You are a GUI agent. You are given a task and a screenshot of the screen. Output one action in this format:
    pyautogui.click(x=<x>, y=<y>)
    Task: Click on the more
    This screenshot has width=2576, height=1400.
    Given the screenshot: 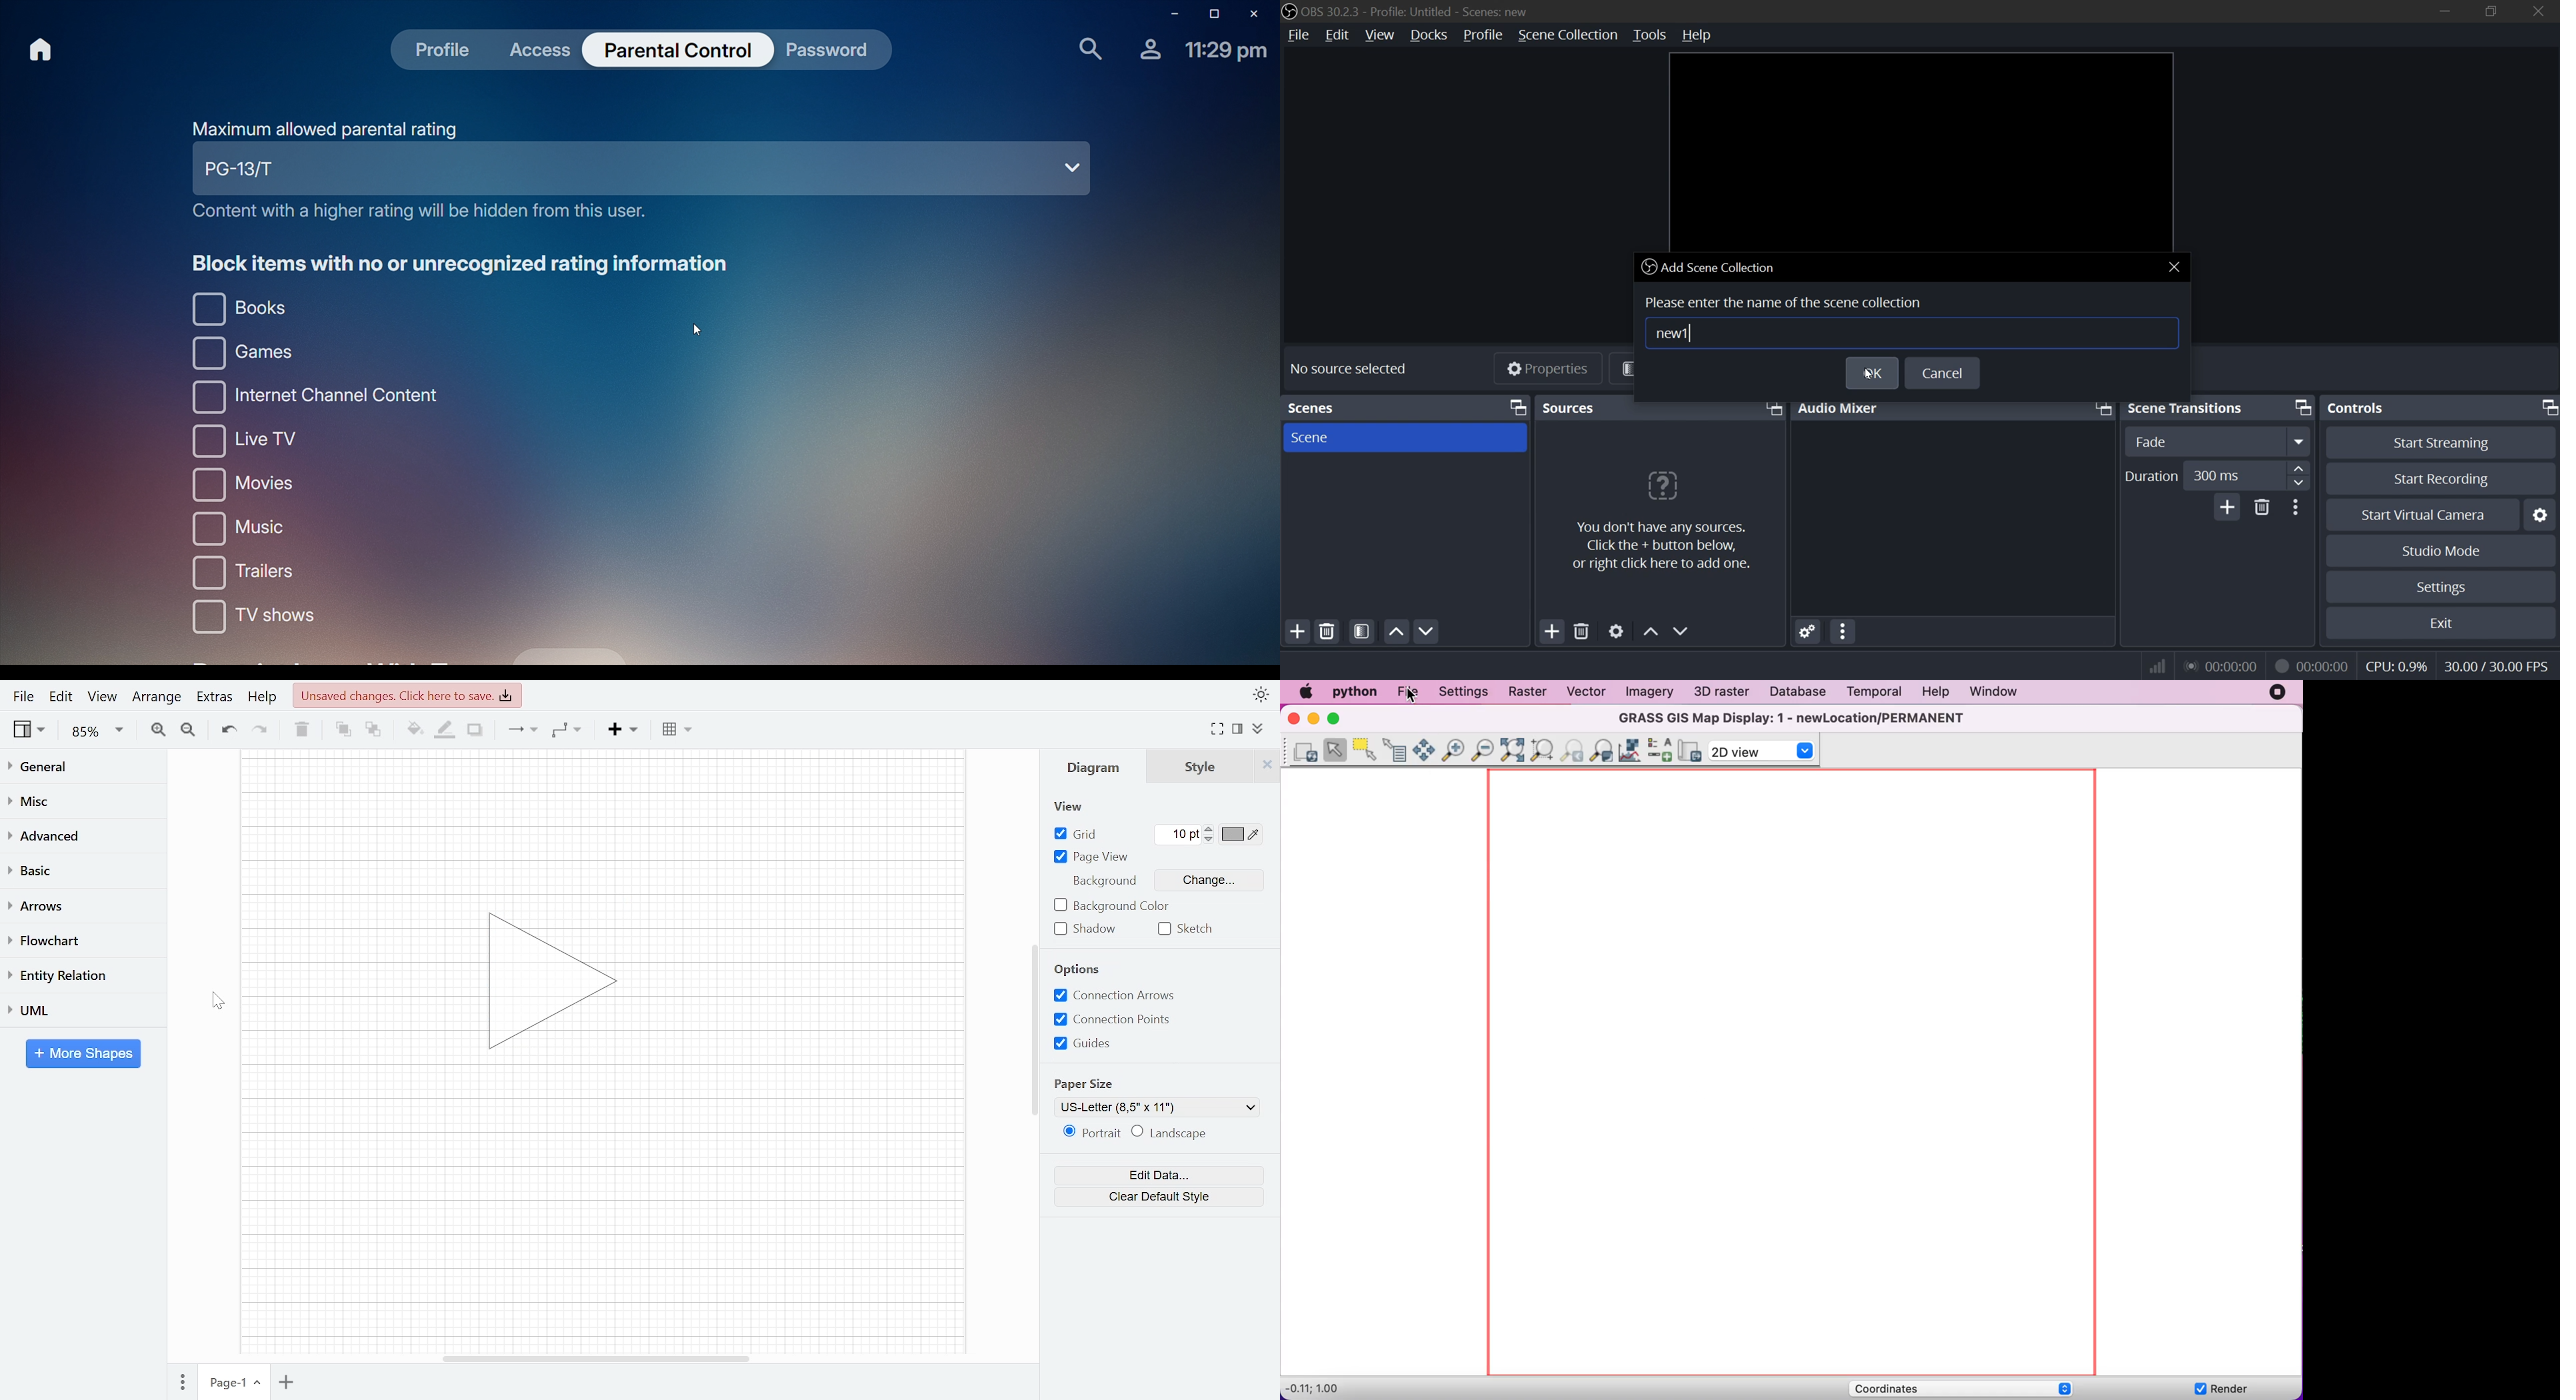 What is the action you would take?
    pyautogui.click(x=2298, y=507)
    